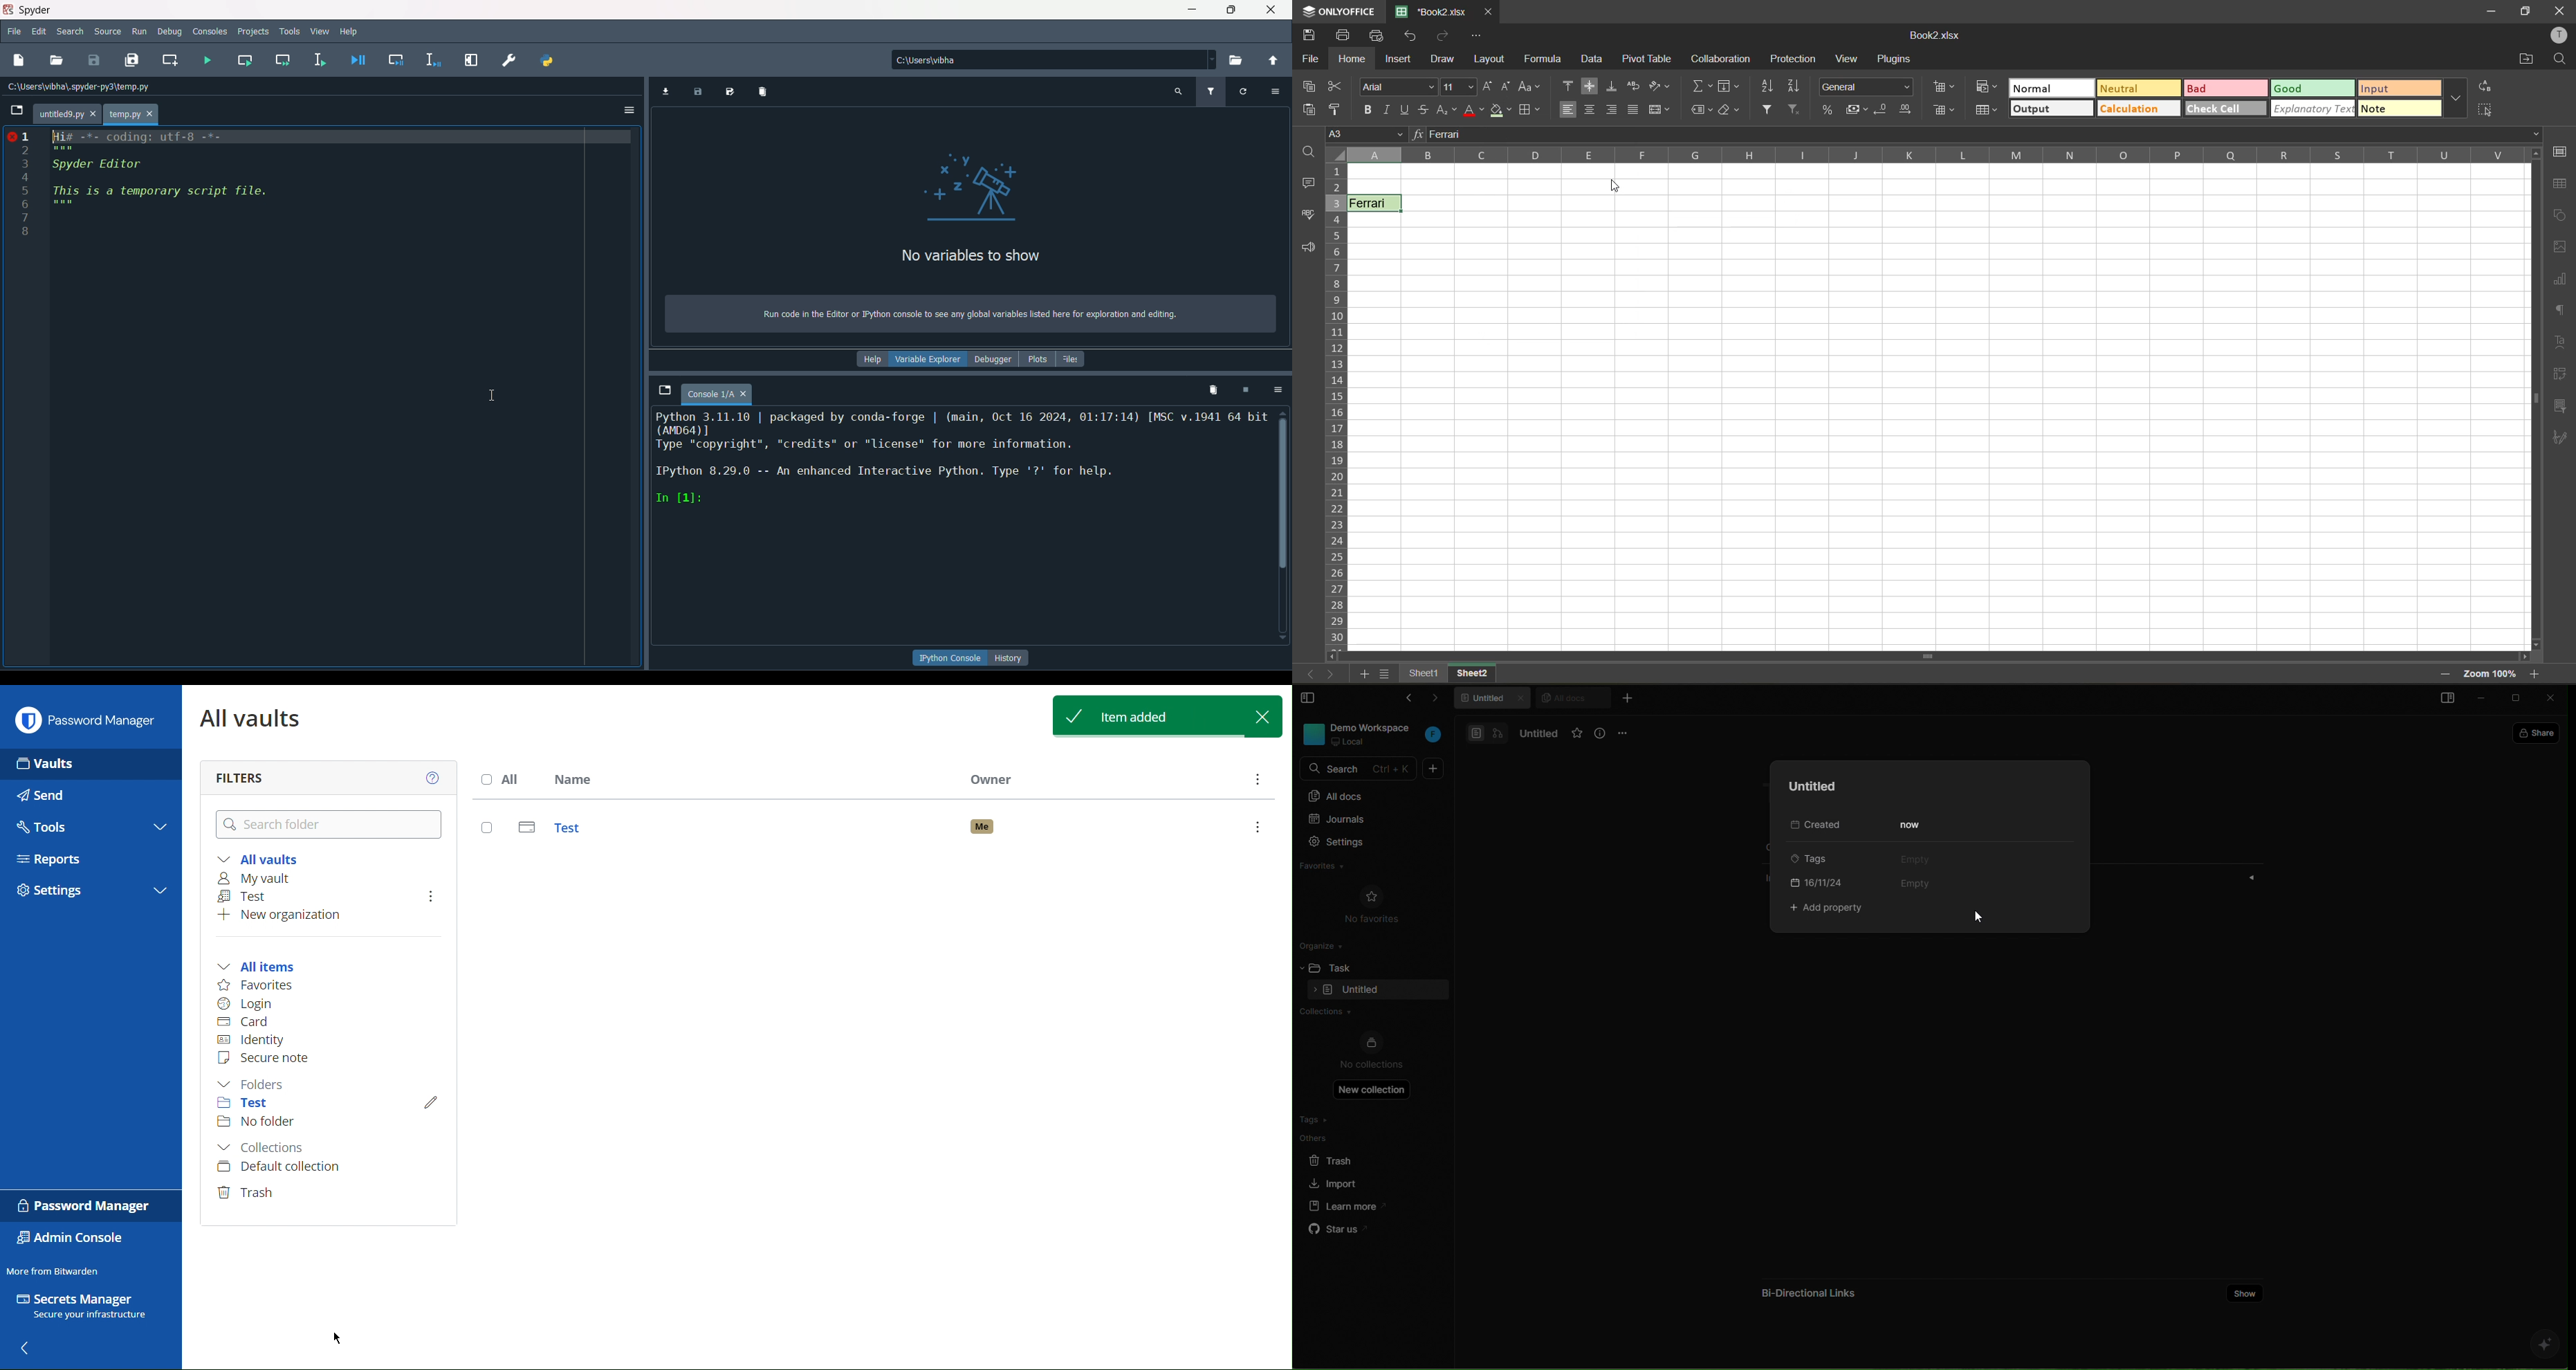 The height and width of the screenshot is (1372, 2576). Describe the element at coordinates (250, 1023) in the screenshot. I see `Card` at that location.